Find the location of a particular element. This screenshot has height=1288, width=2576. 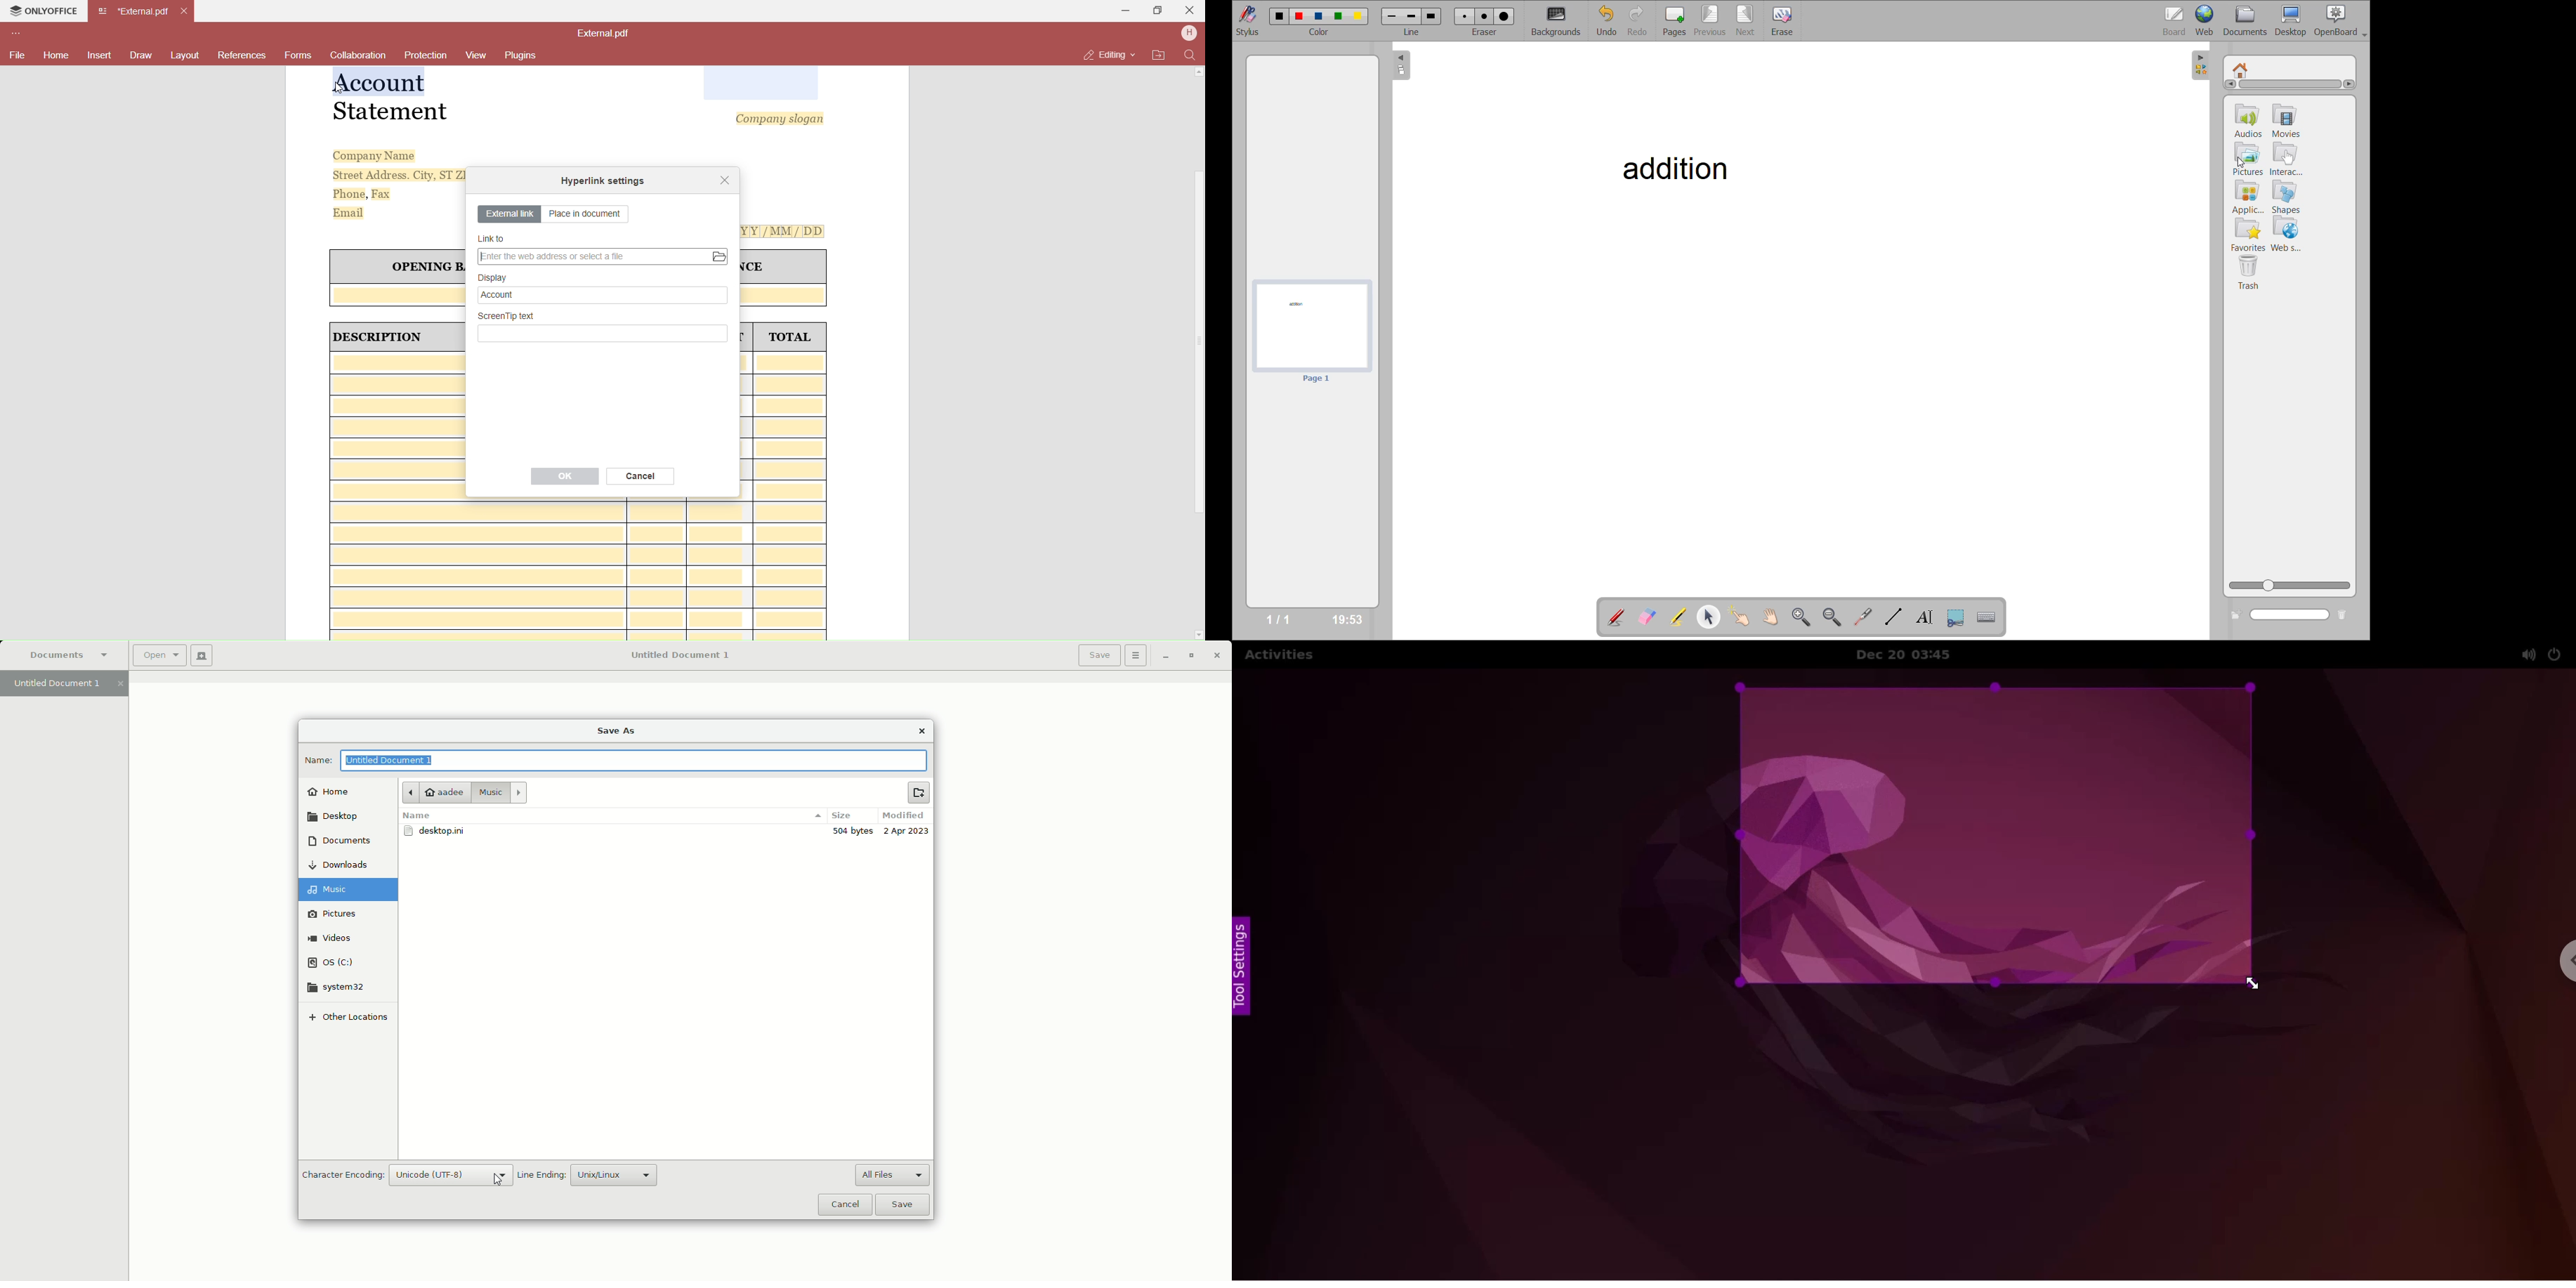

Link to is located at coordinates (490, 238).